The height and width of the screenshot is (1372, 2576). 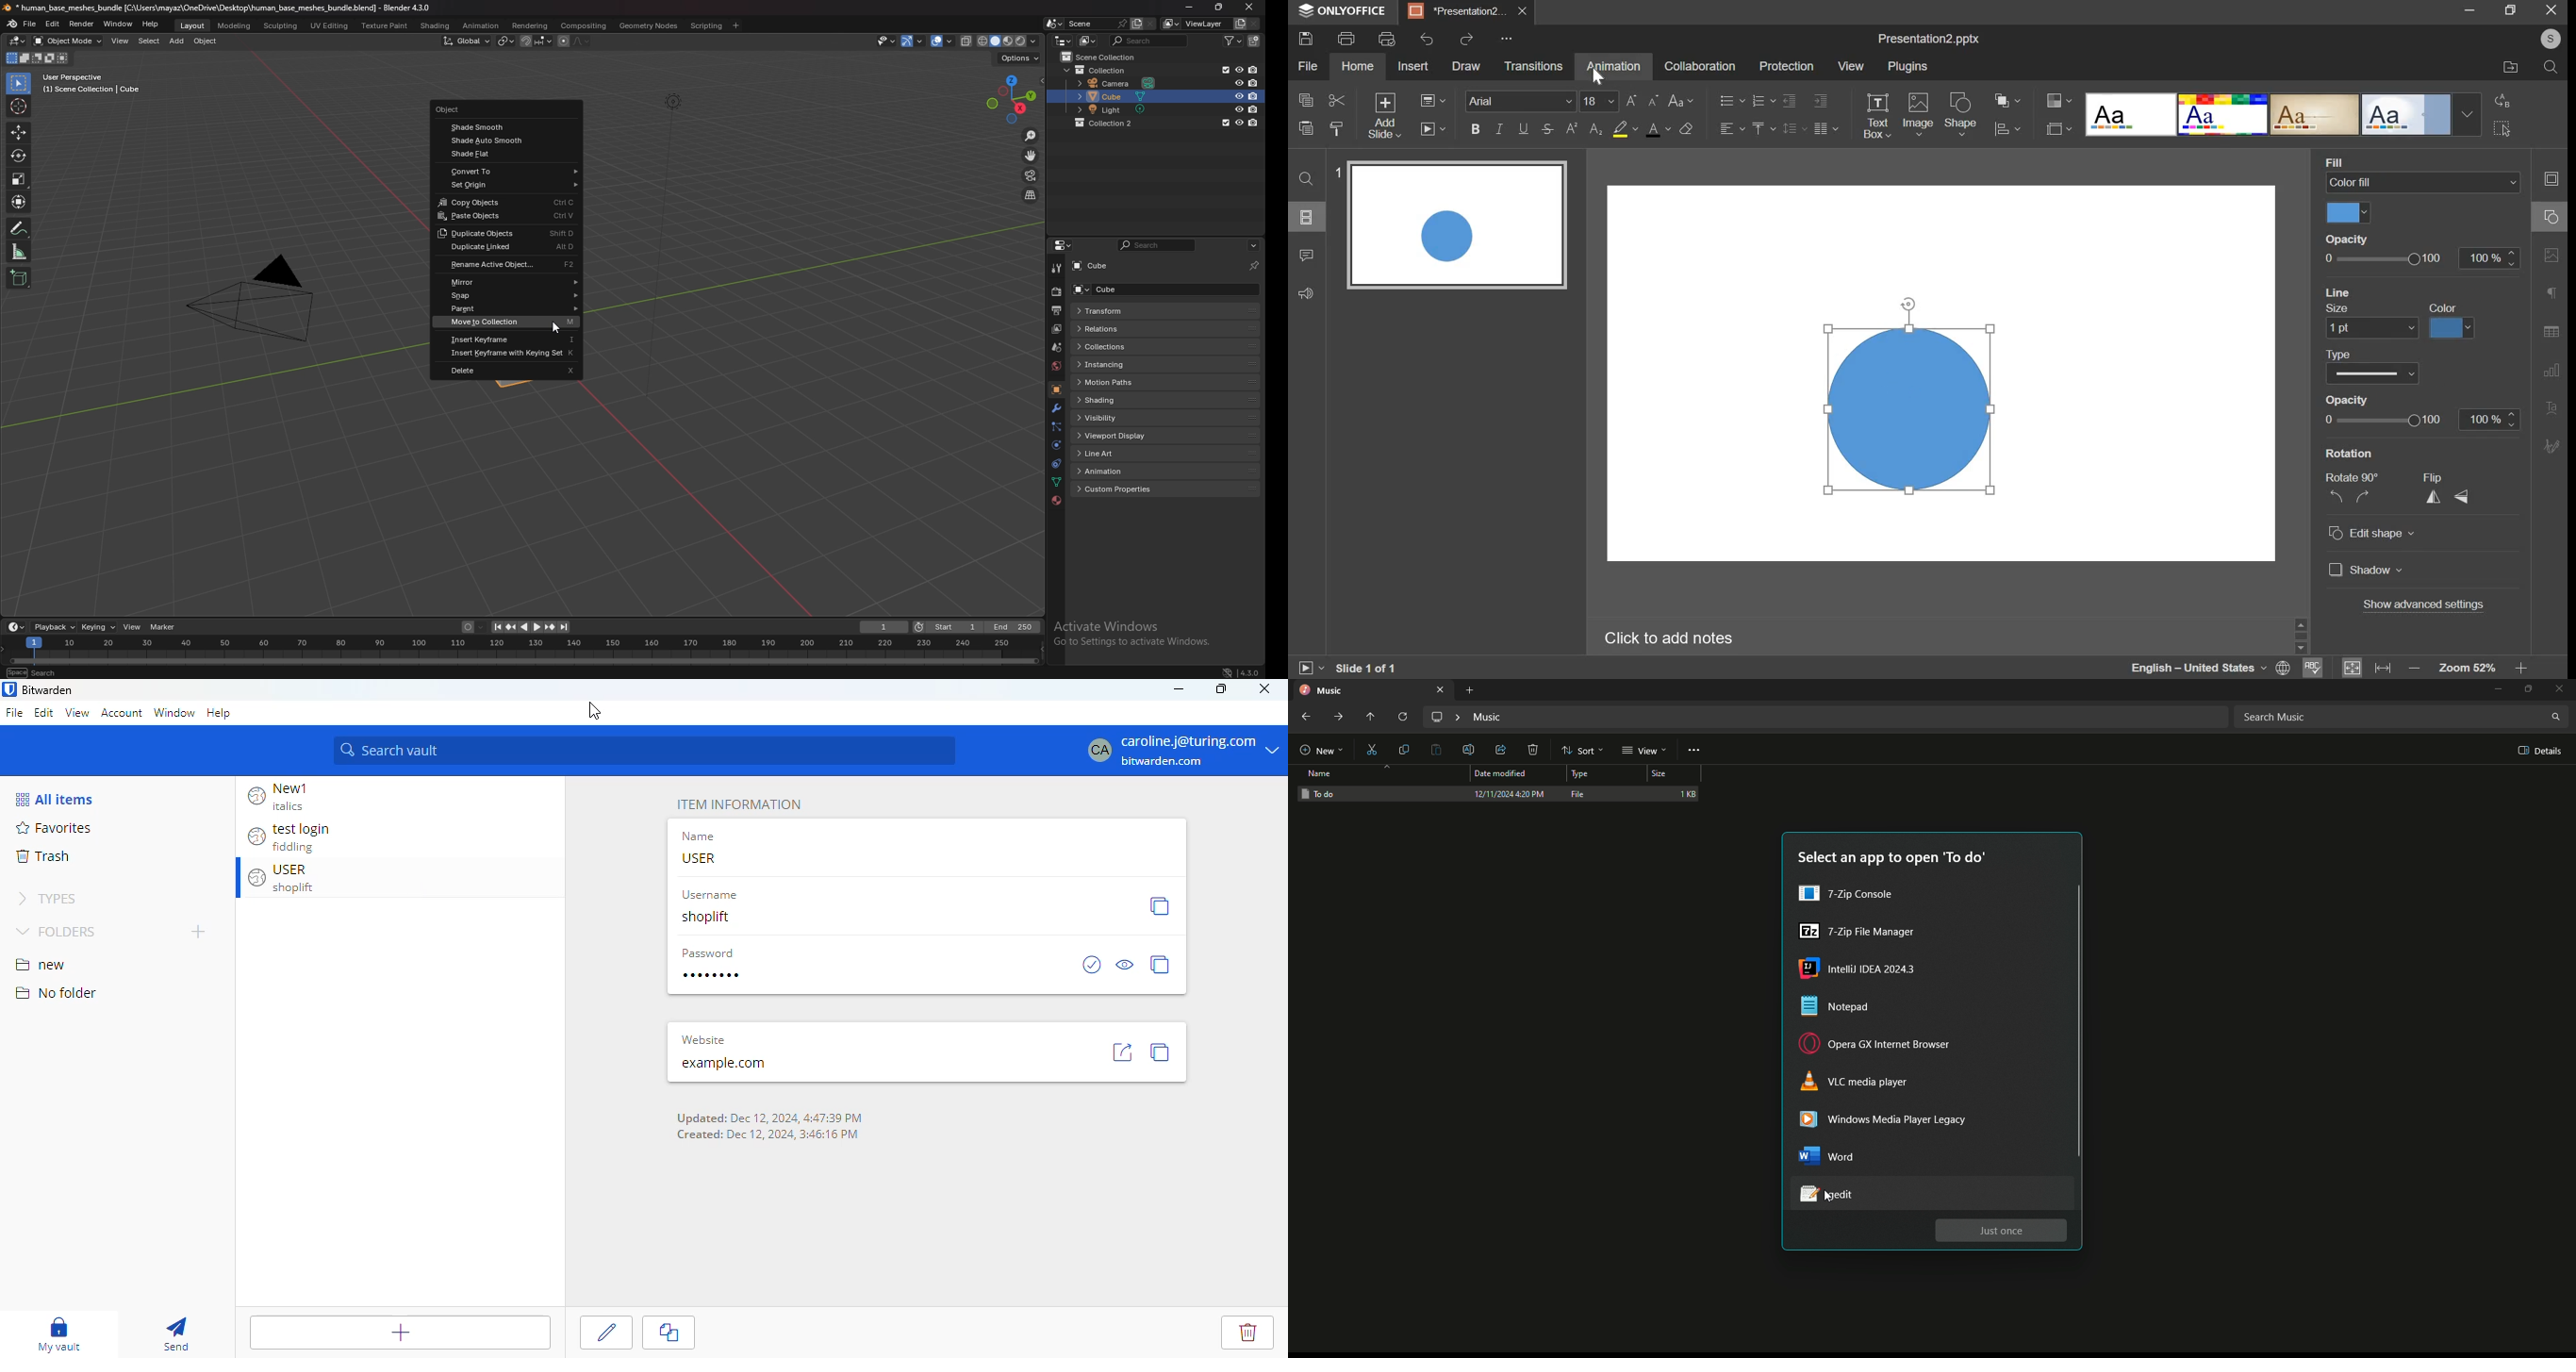 What do you see at coordinates (1183, 751) in the screenshot?
I see `caroline j@turing.com   bitwarden.com` at bounding box center [1183, 751].